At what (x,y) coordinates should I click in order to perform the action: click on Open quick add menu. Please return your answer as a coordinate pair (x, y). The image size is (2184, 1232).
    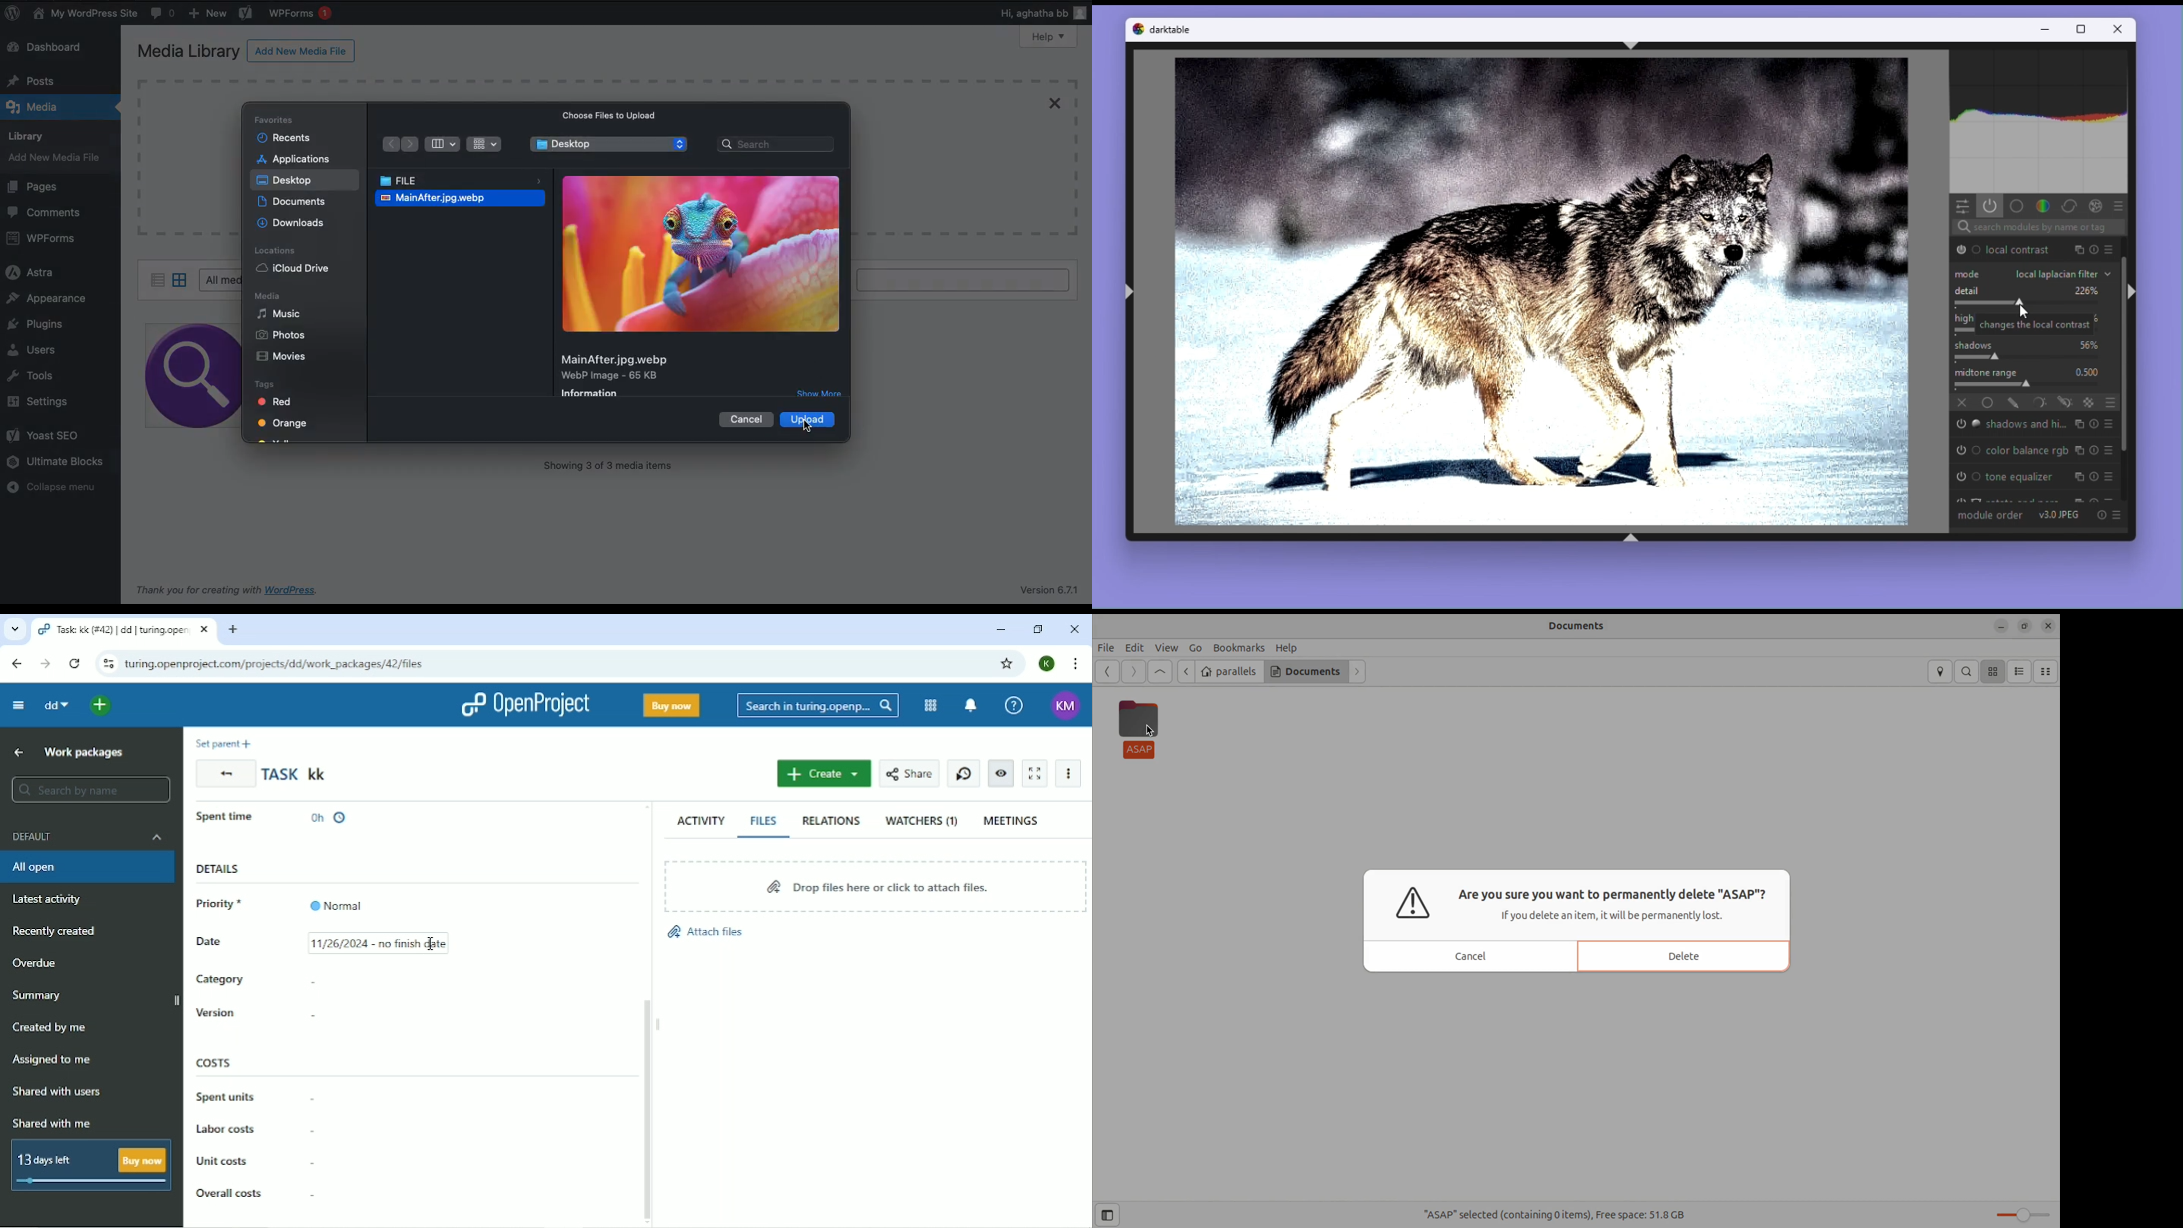
    Looking at the image, I should click on (103, 706).